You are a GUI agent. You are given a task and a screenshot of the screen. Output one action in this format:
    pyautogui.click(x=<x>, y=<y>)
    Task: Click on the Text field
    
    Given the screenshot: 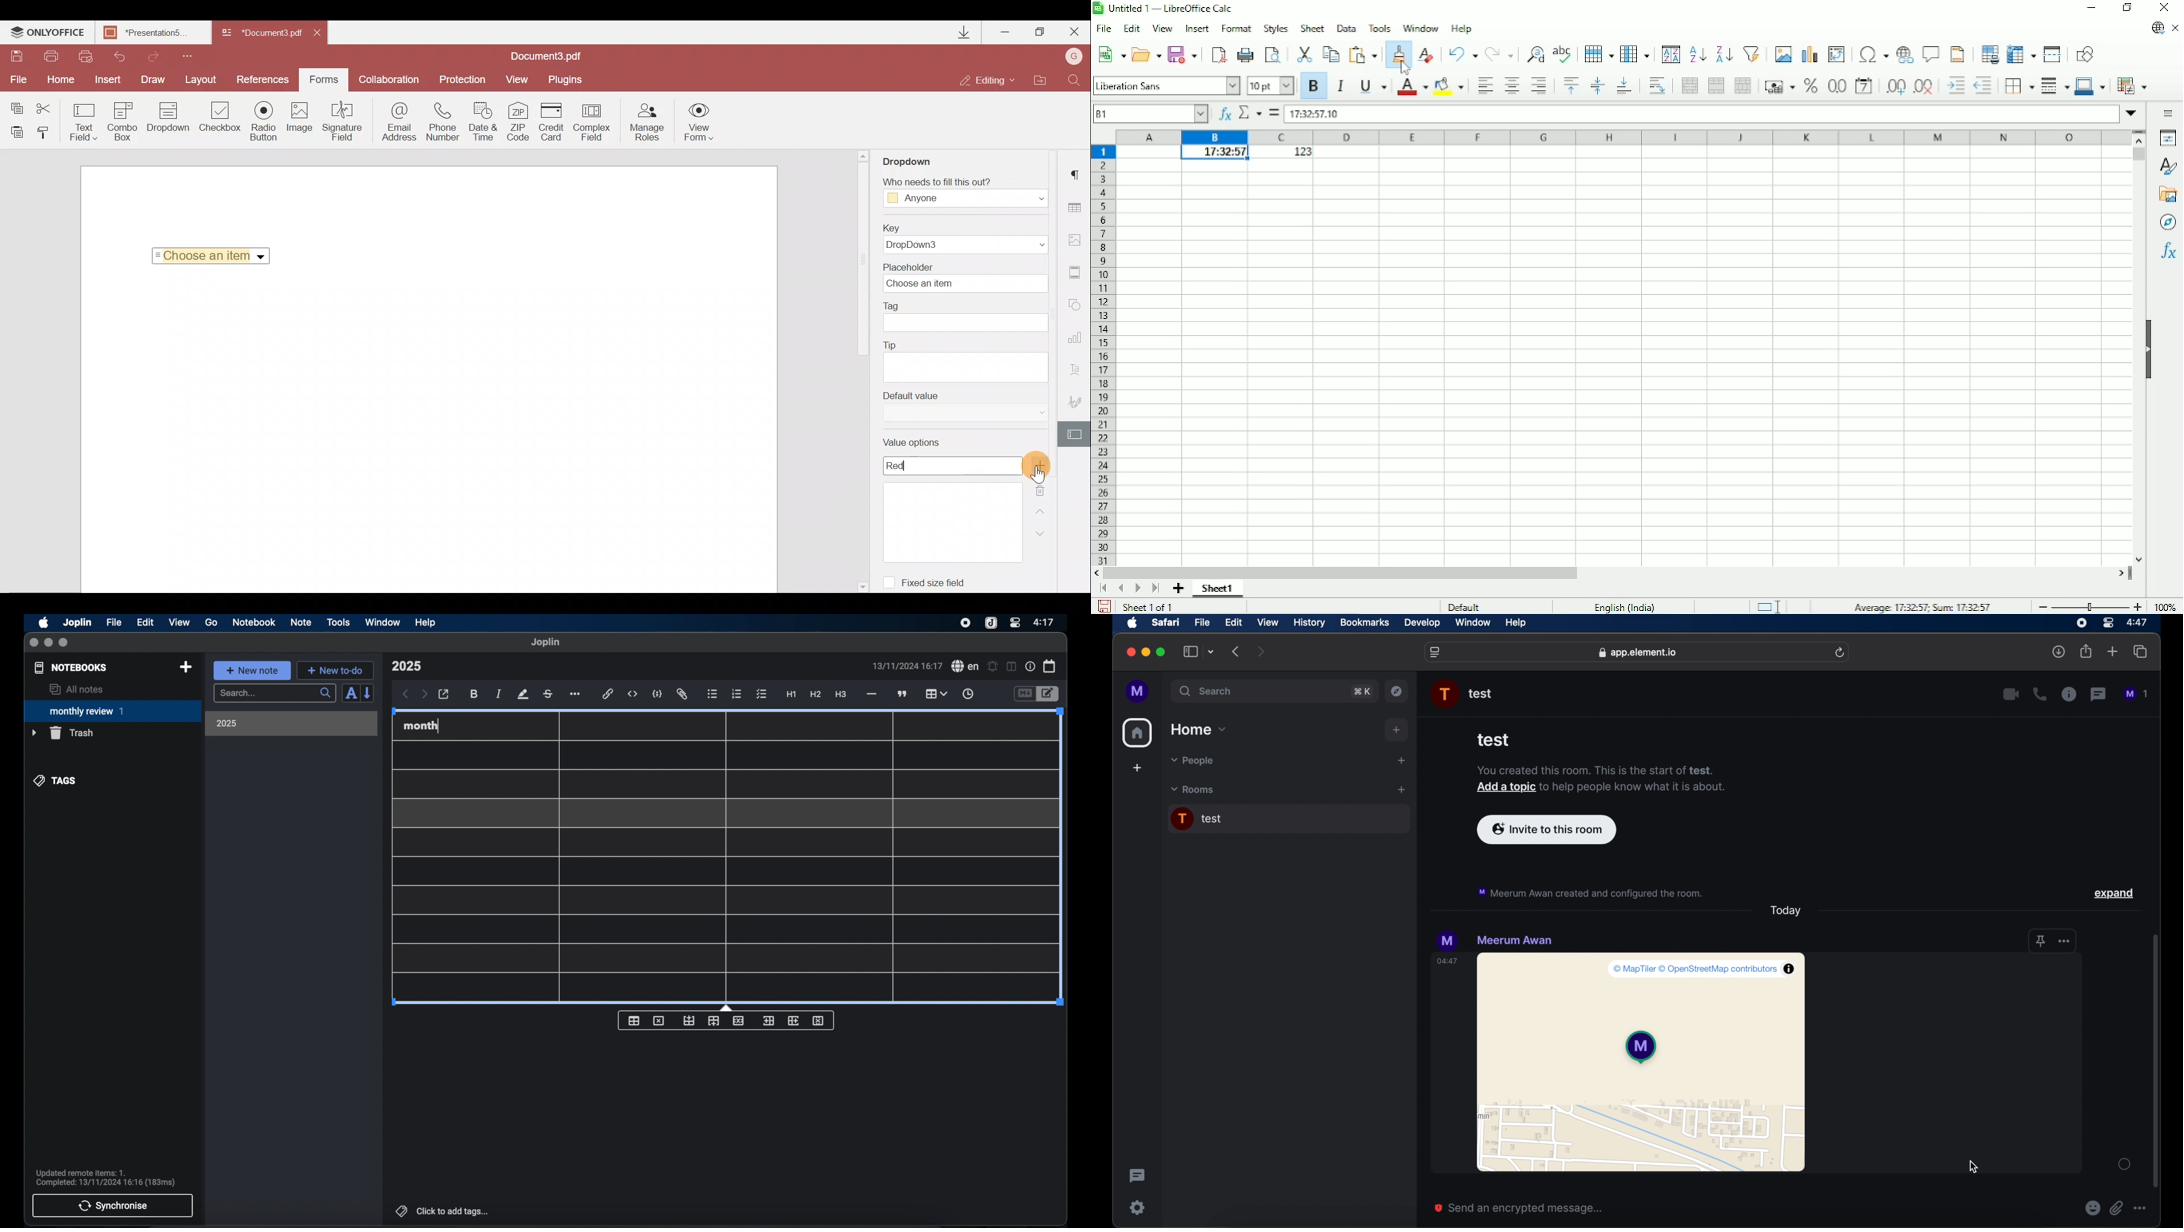 What is the action you would take?
    pyautogui.click(x=82, y=122)
    